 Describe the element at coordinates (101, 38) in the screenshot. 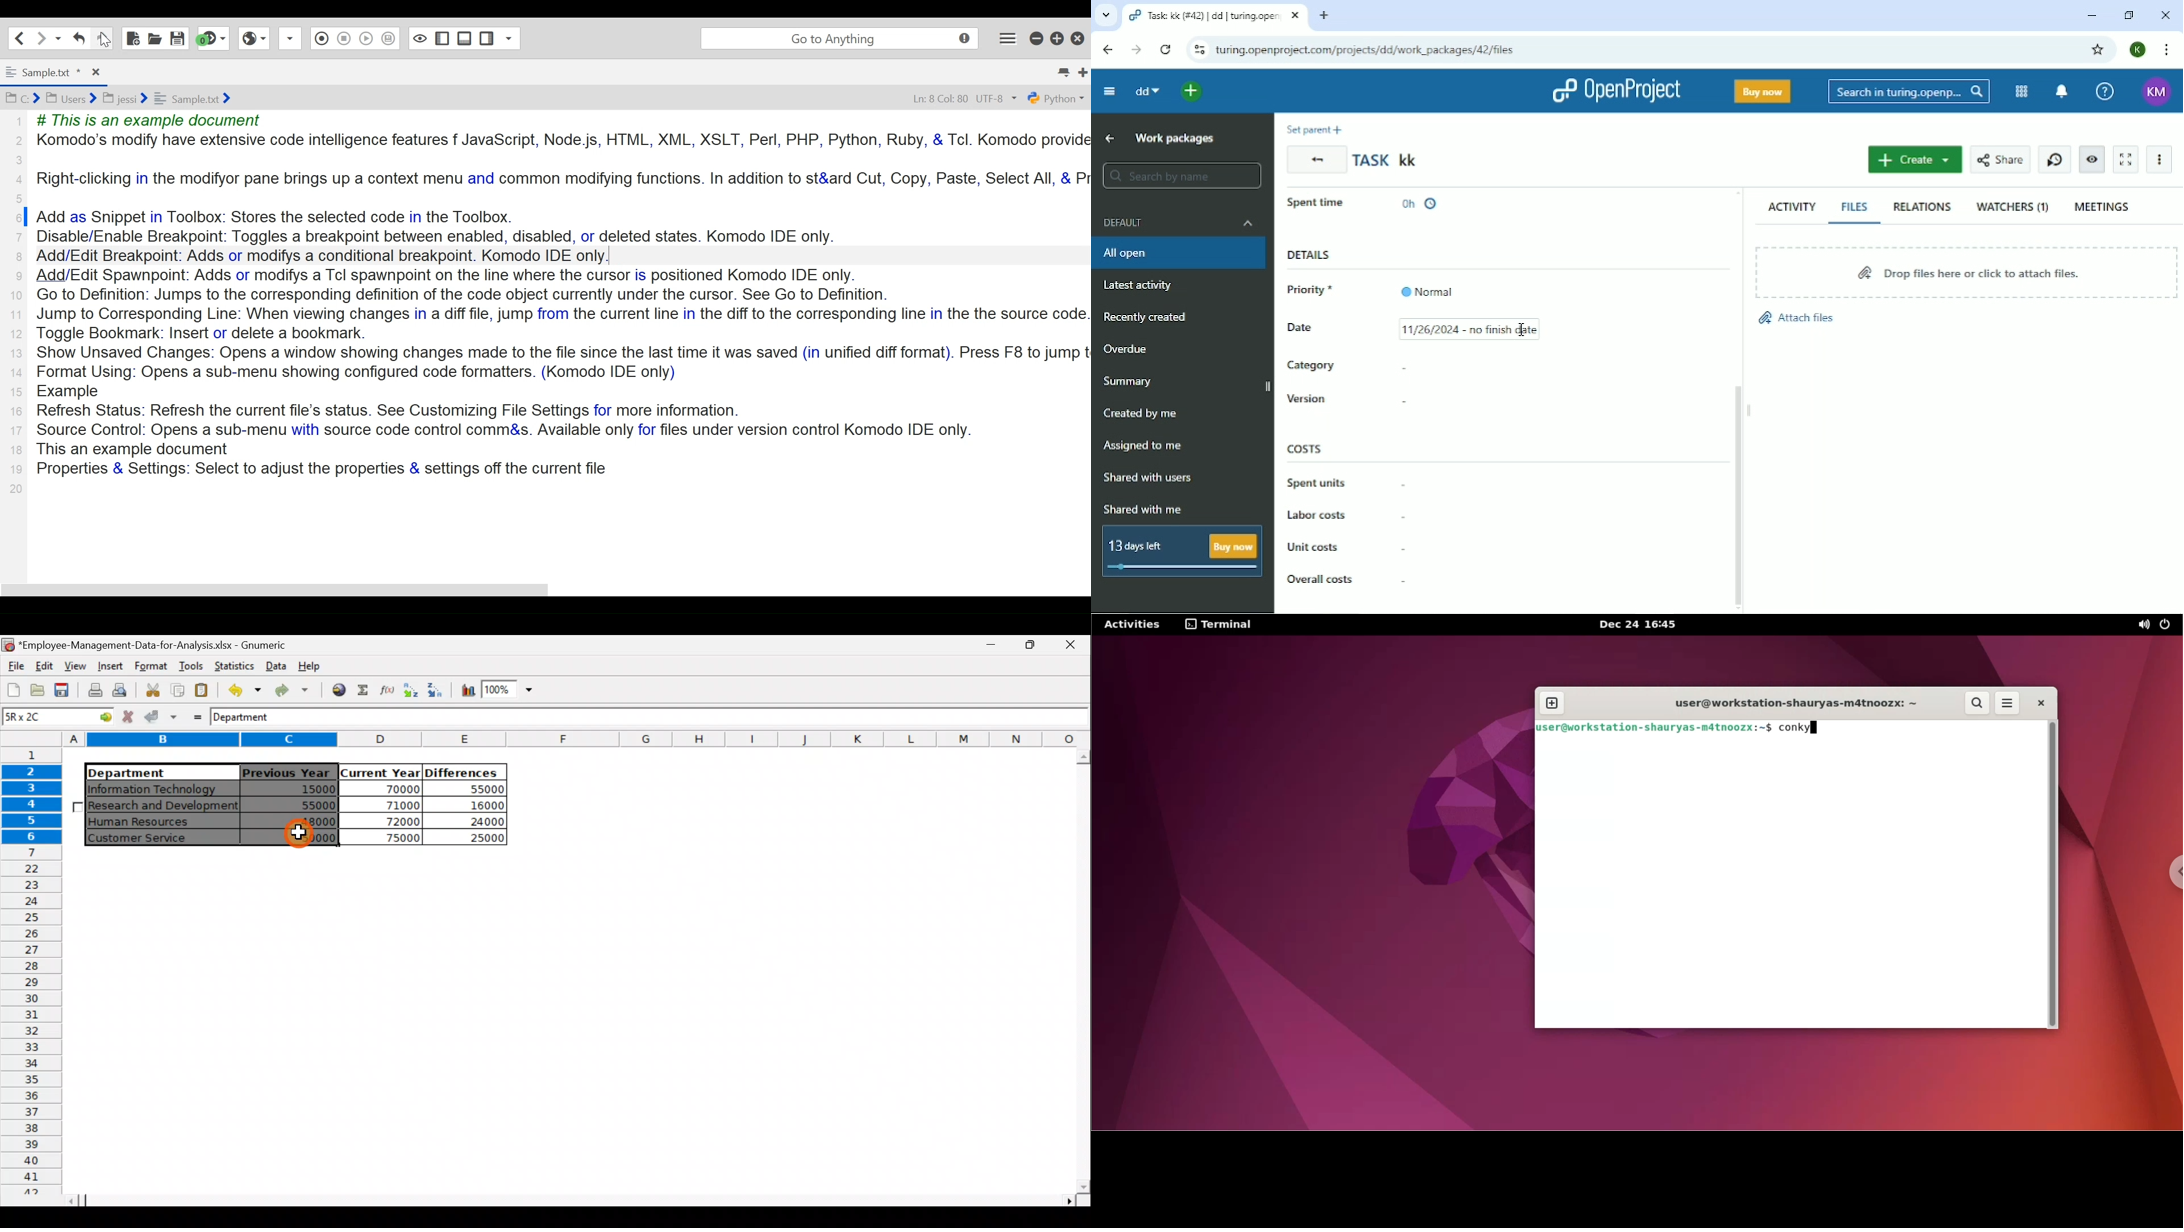

I see `Undo` at that location.